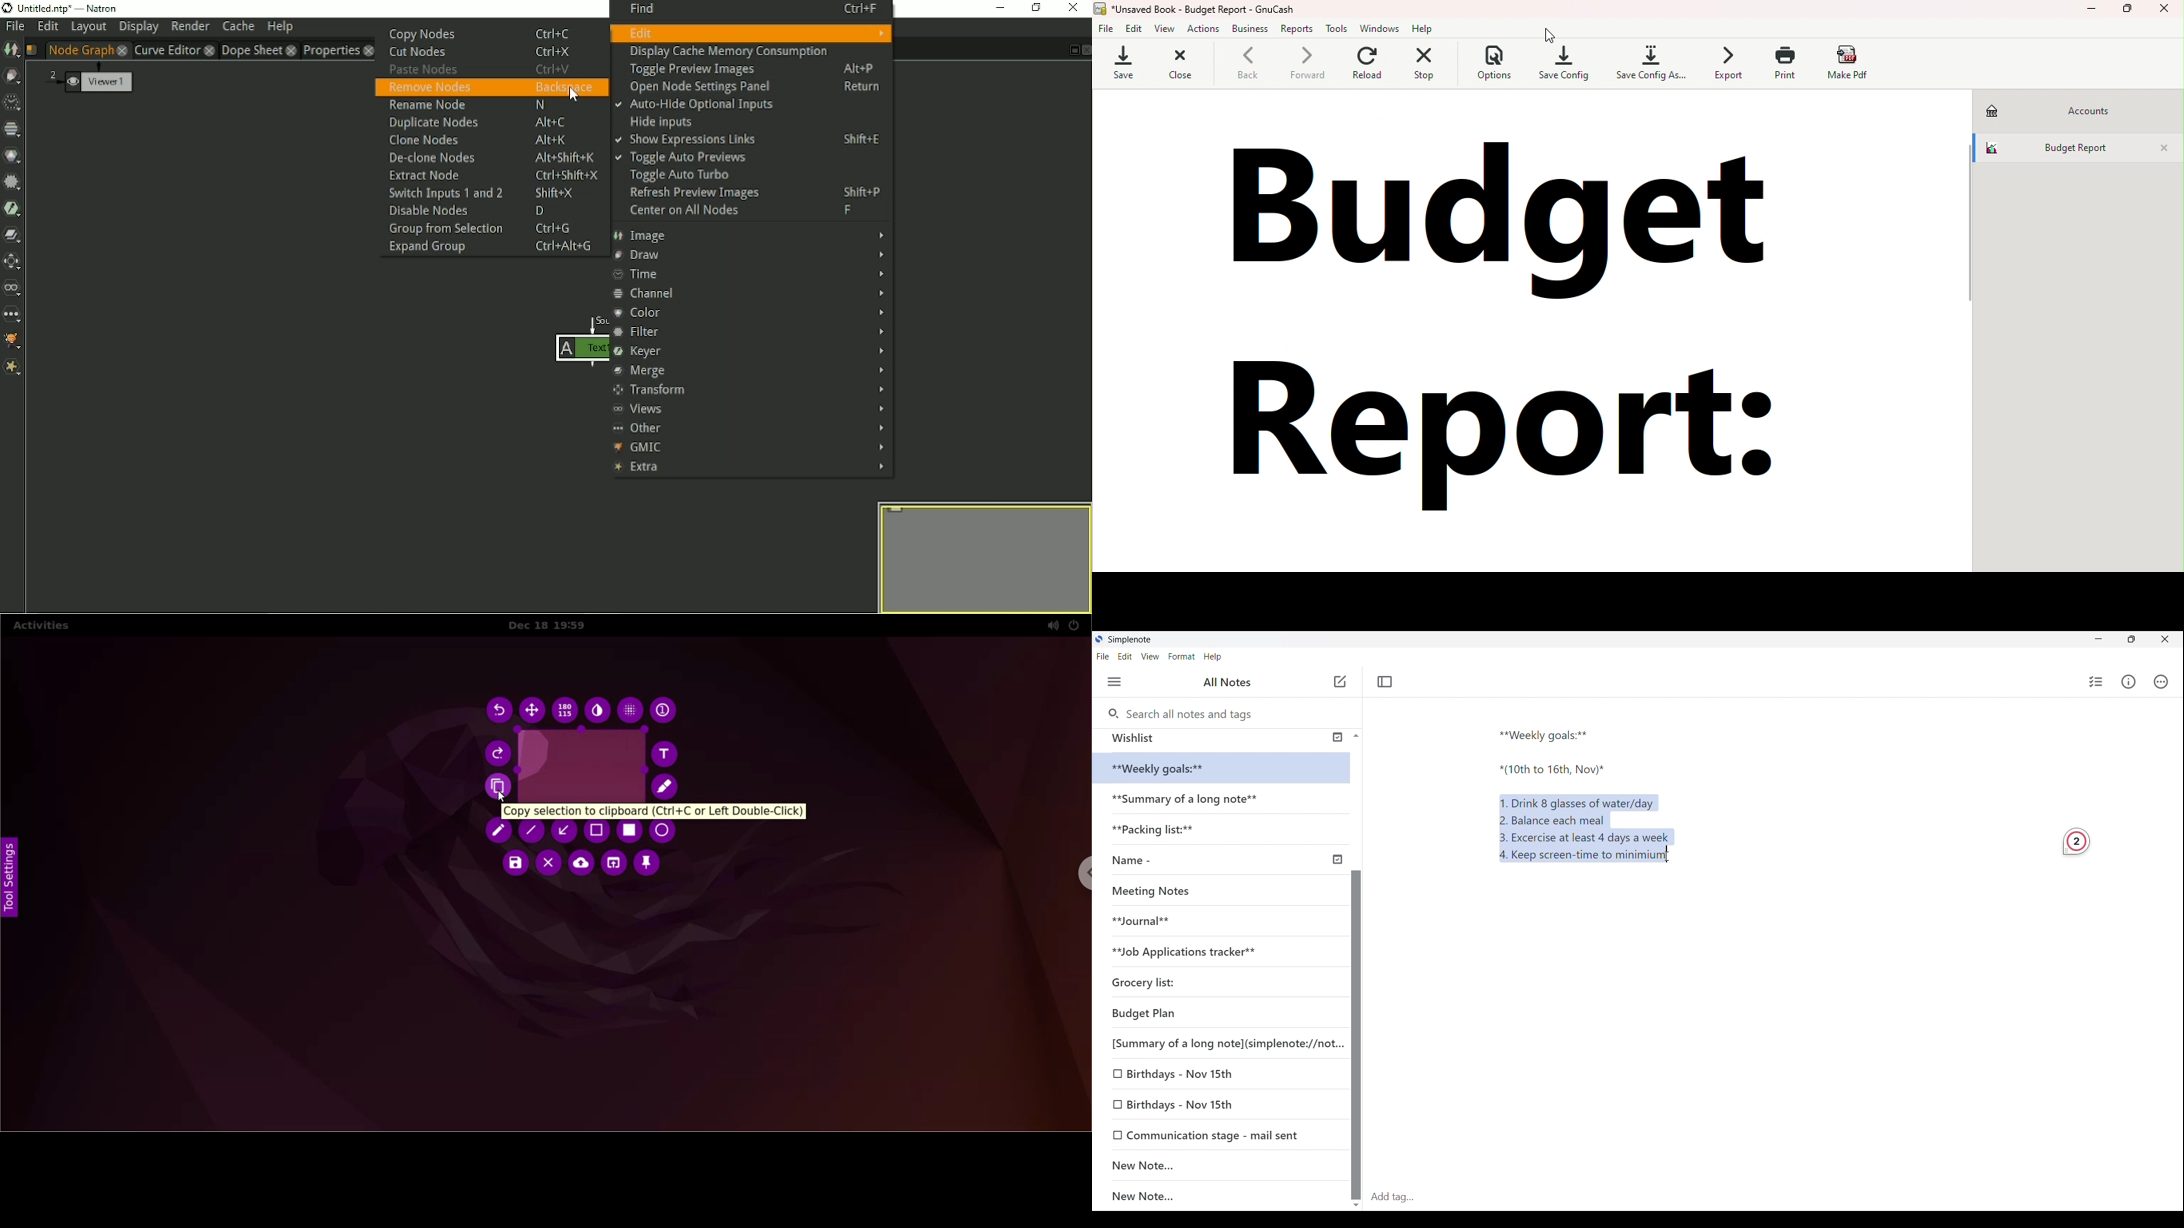 This screenshot has width=2184, height=1232. I want to click on Close, so click(1548, 35).